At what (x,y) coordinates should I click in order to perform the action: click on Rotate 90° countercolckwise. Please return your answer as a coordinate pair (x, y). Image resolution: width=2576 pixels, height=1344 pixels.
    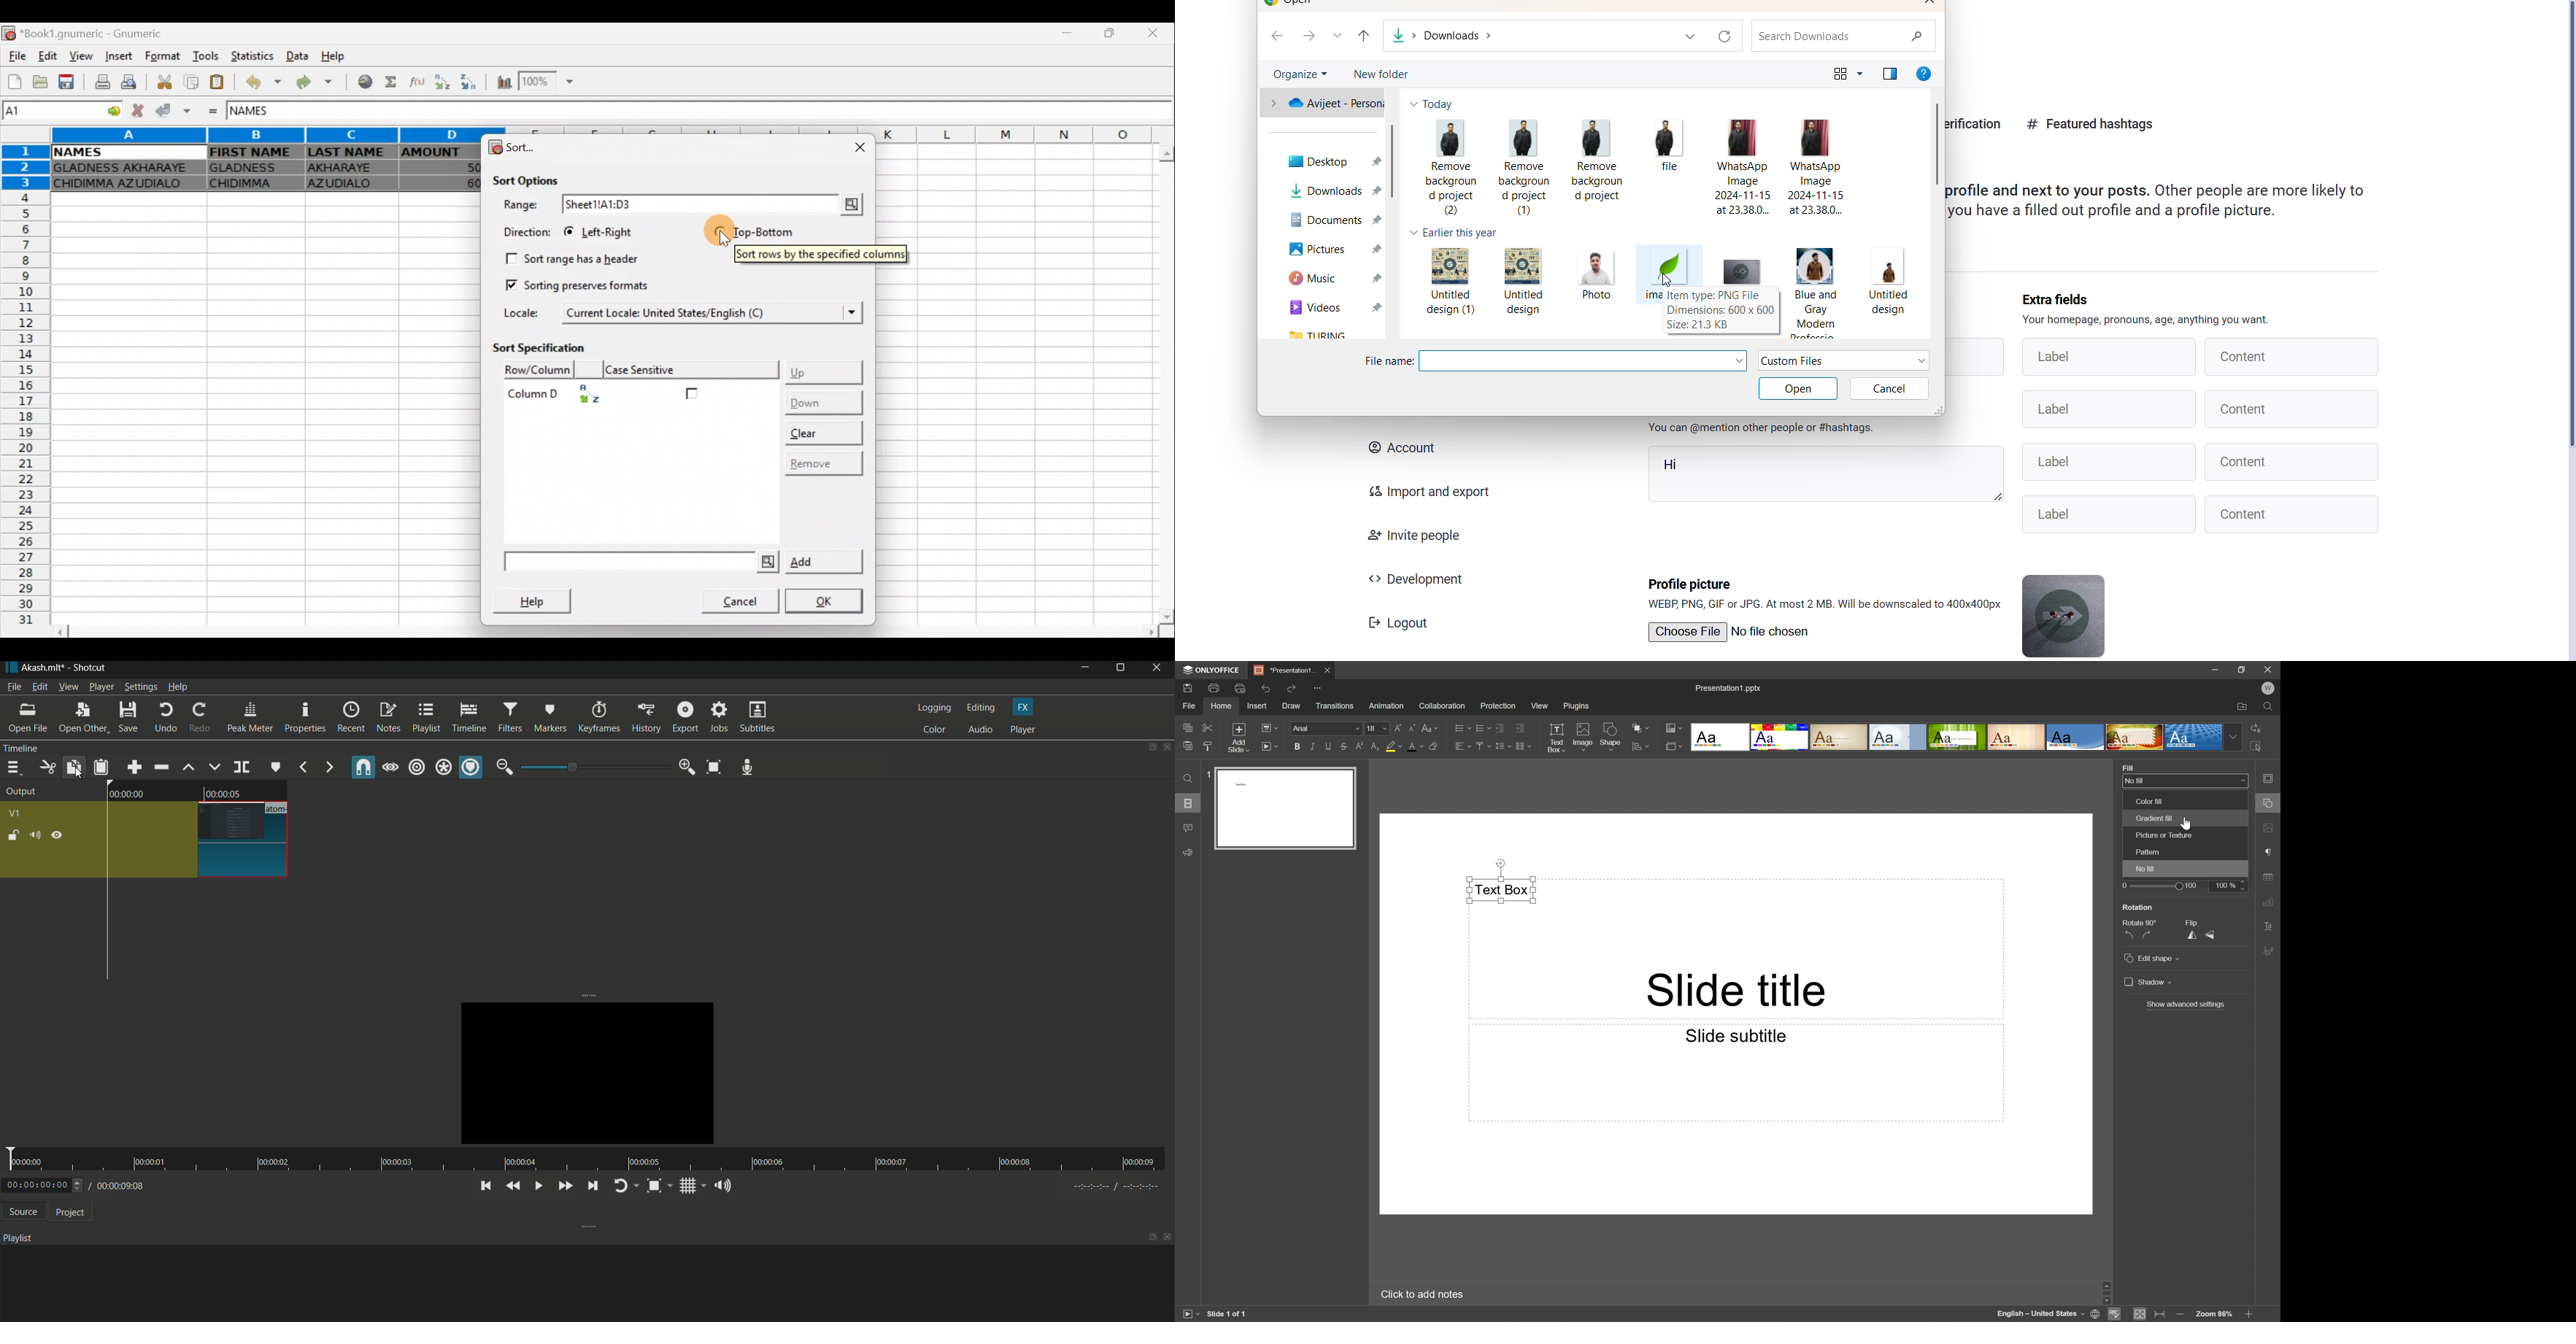
    Looking at the image, I should click on (2132, 936).